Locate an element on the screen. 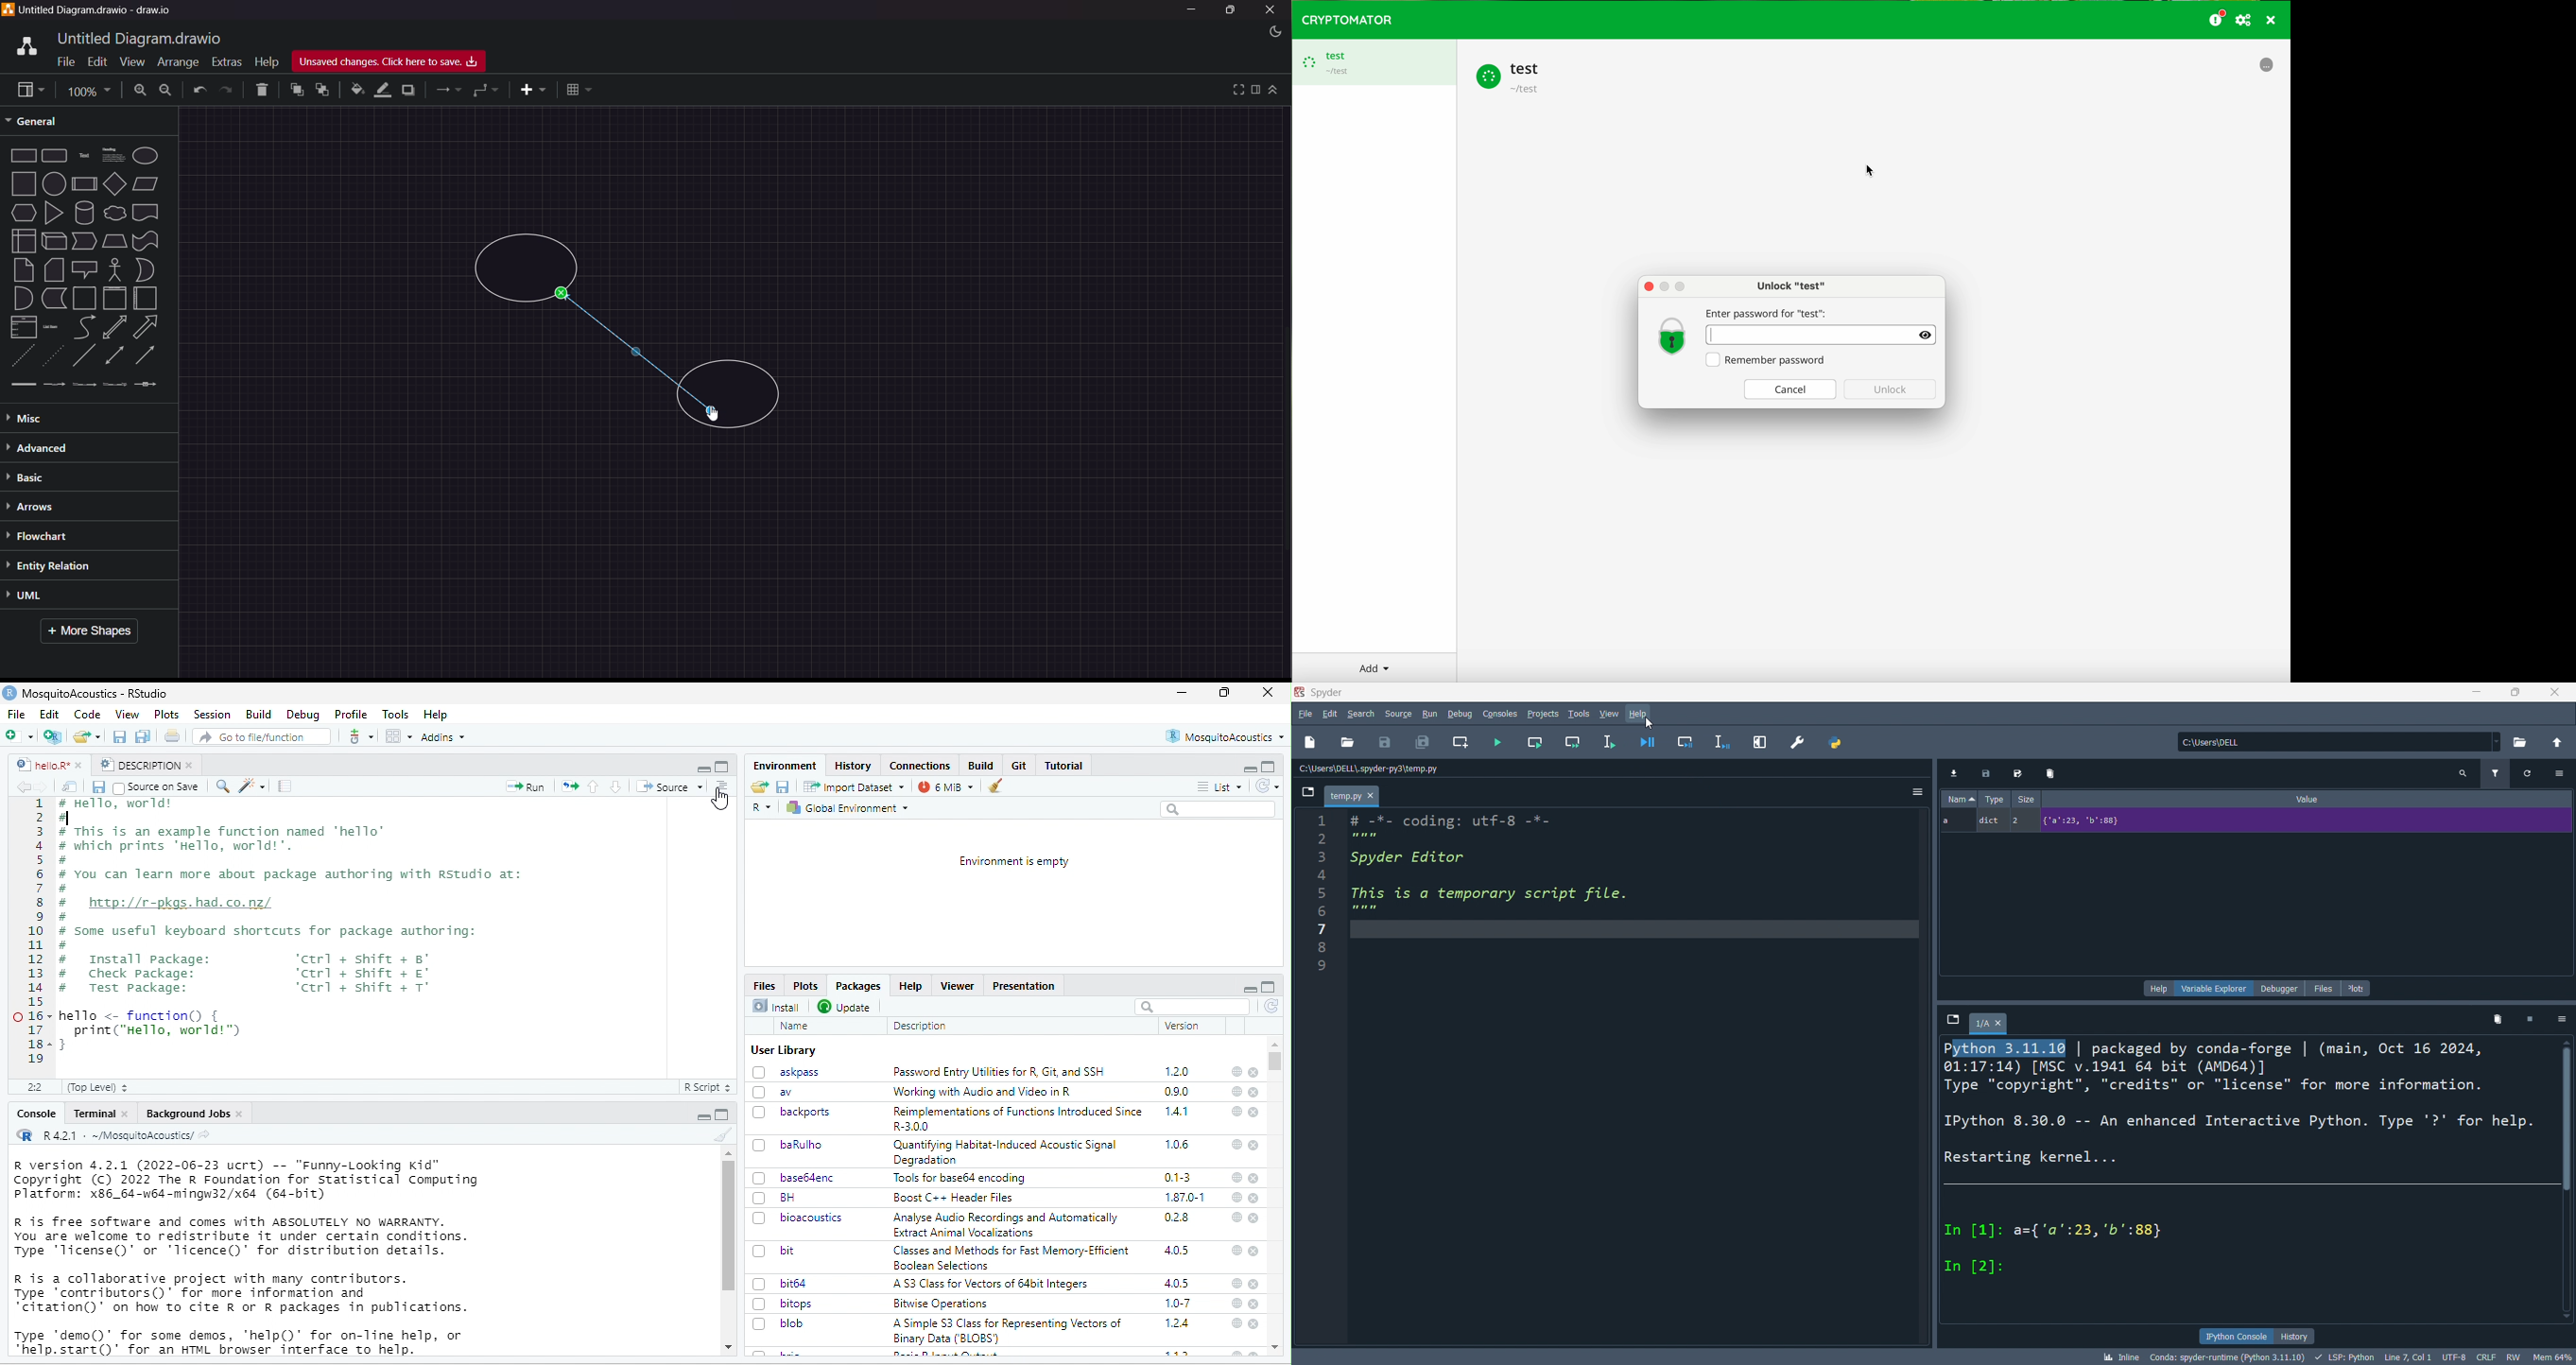  BH is located at coordinates (775, 1198).